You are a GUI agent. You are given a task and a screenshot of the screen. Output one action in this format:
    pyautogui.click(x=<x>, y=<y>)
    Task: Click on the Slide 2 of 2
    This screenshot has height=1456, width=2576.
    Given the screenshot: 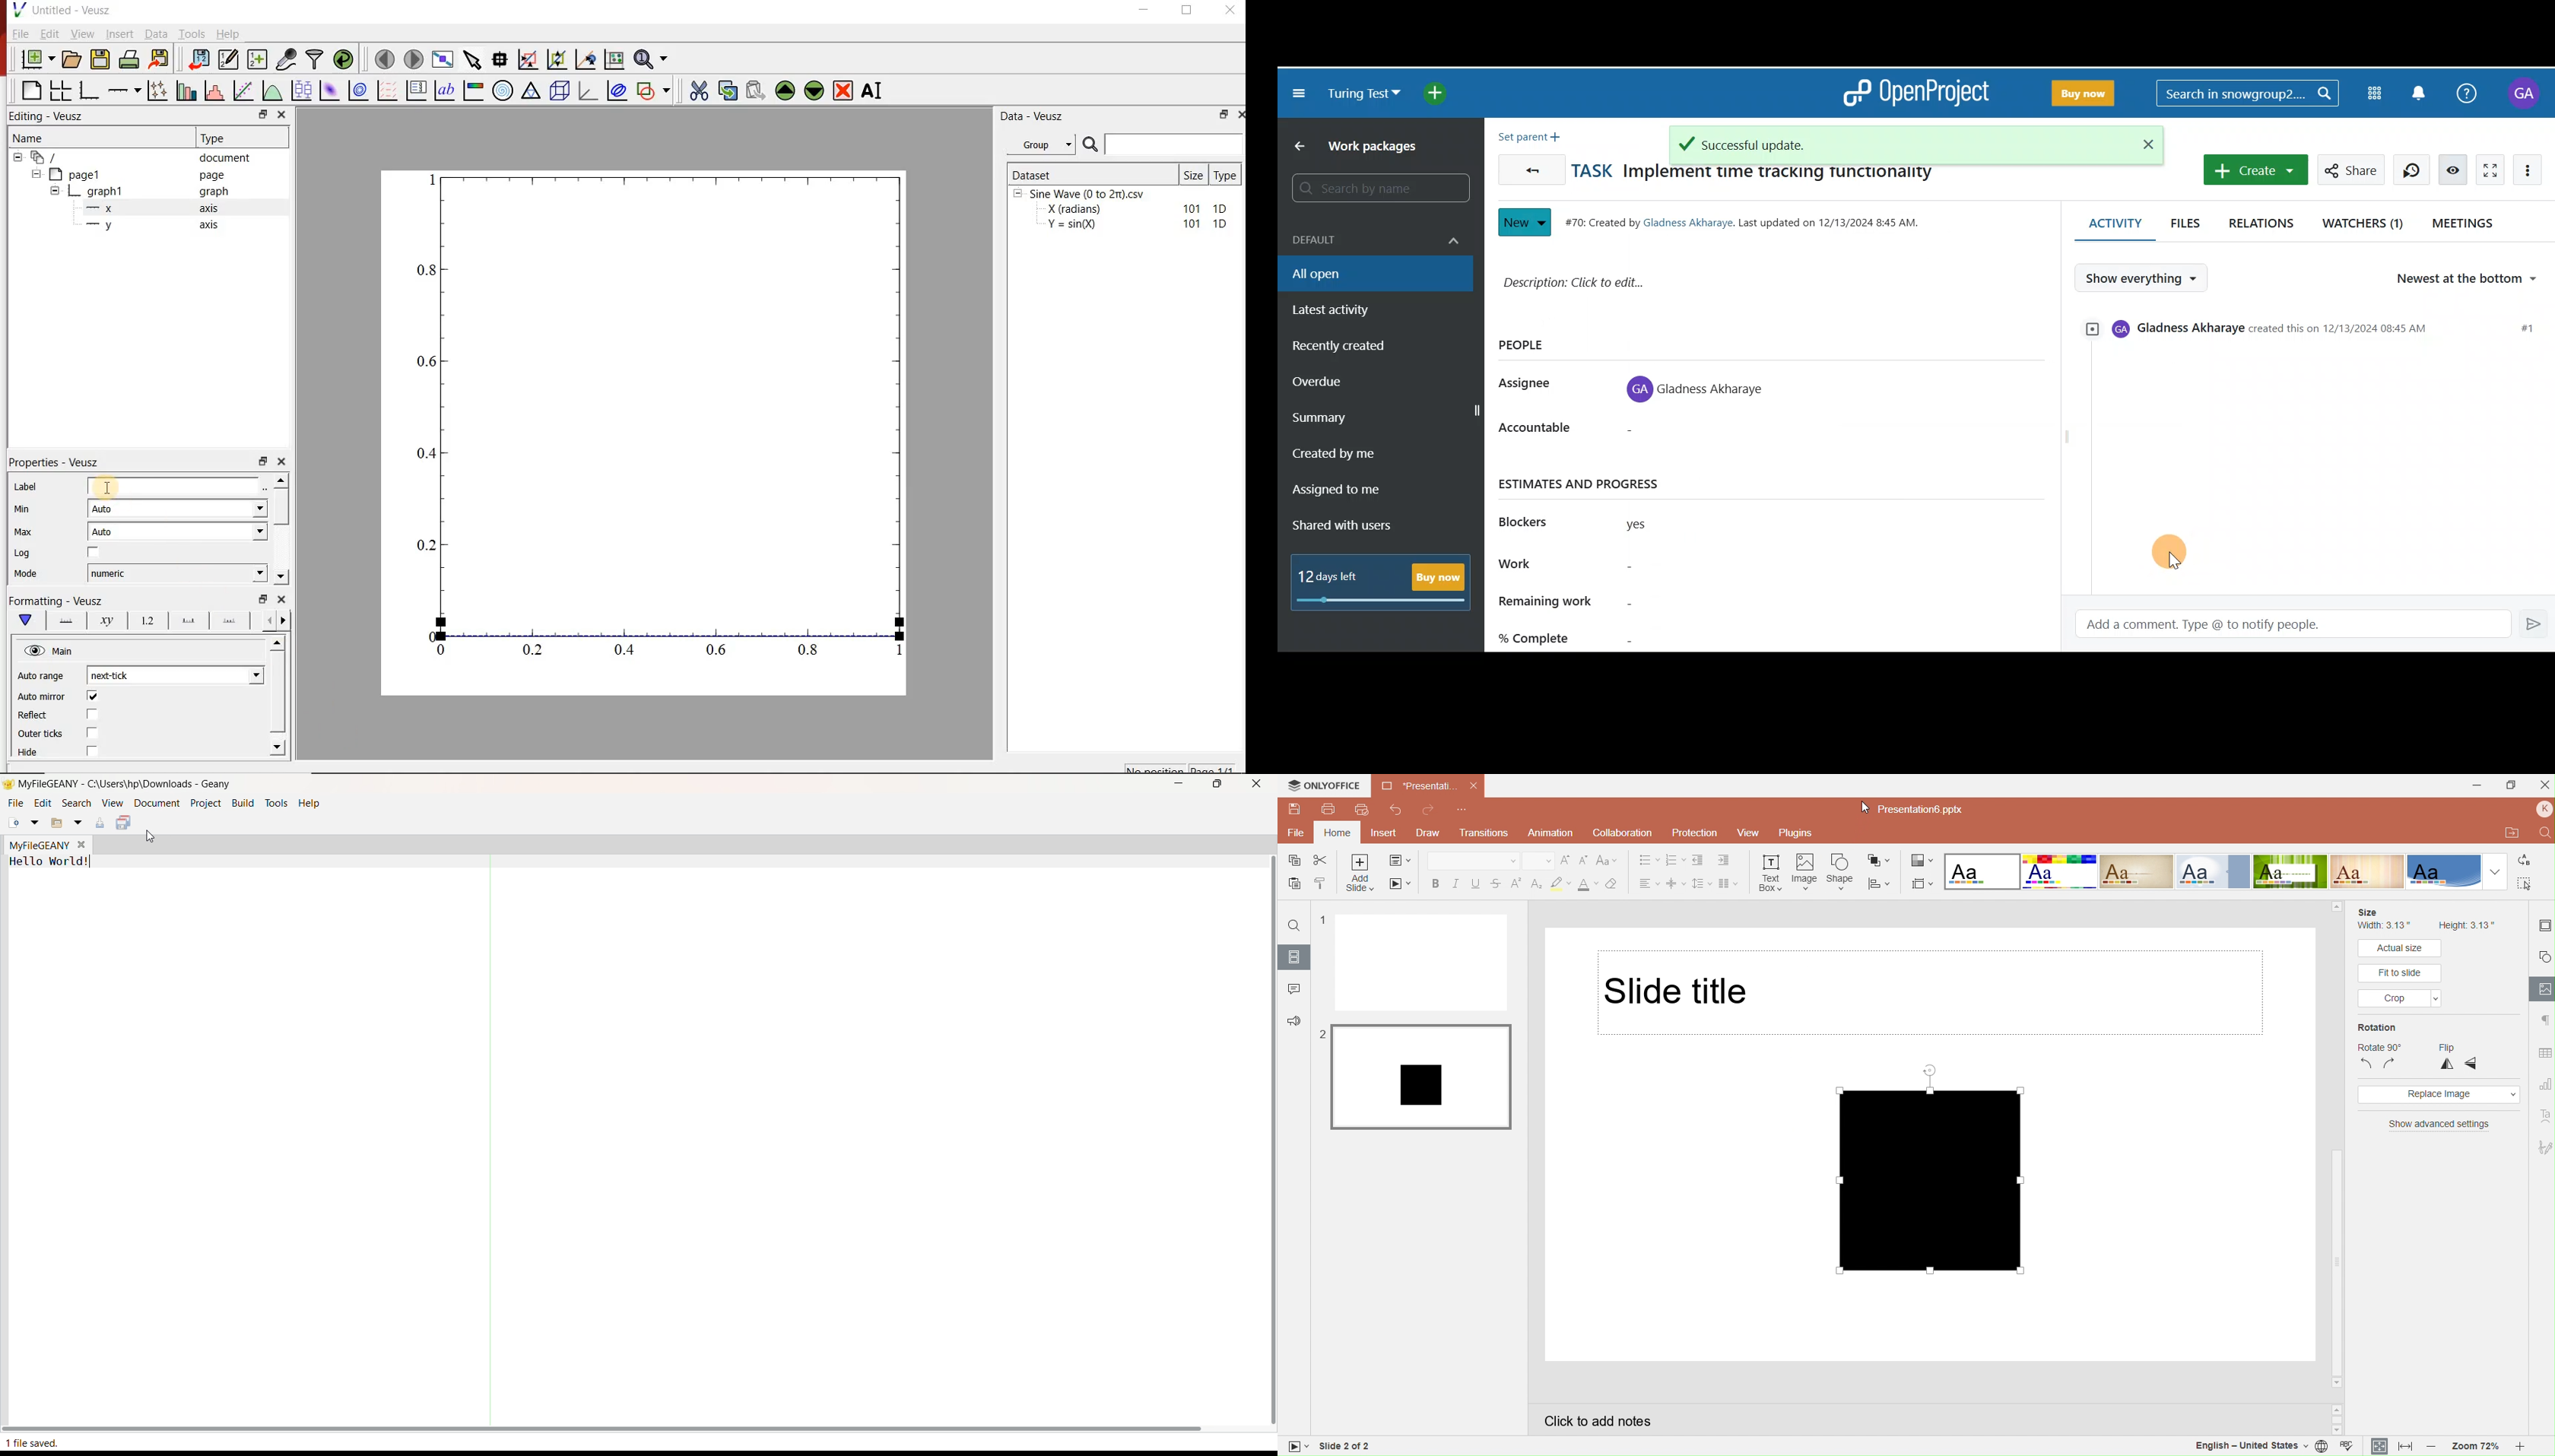 What is the action you would take?
    pyautogui.click(x=1374, y=1446)
    